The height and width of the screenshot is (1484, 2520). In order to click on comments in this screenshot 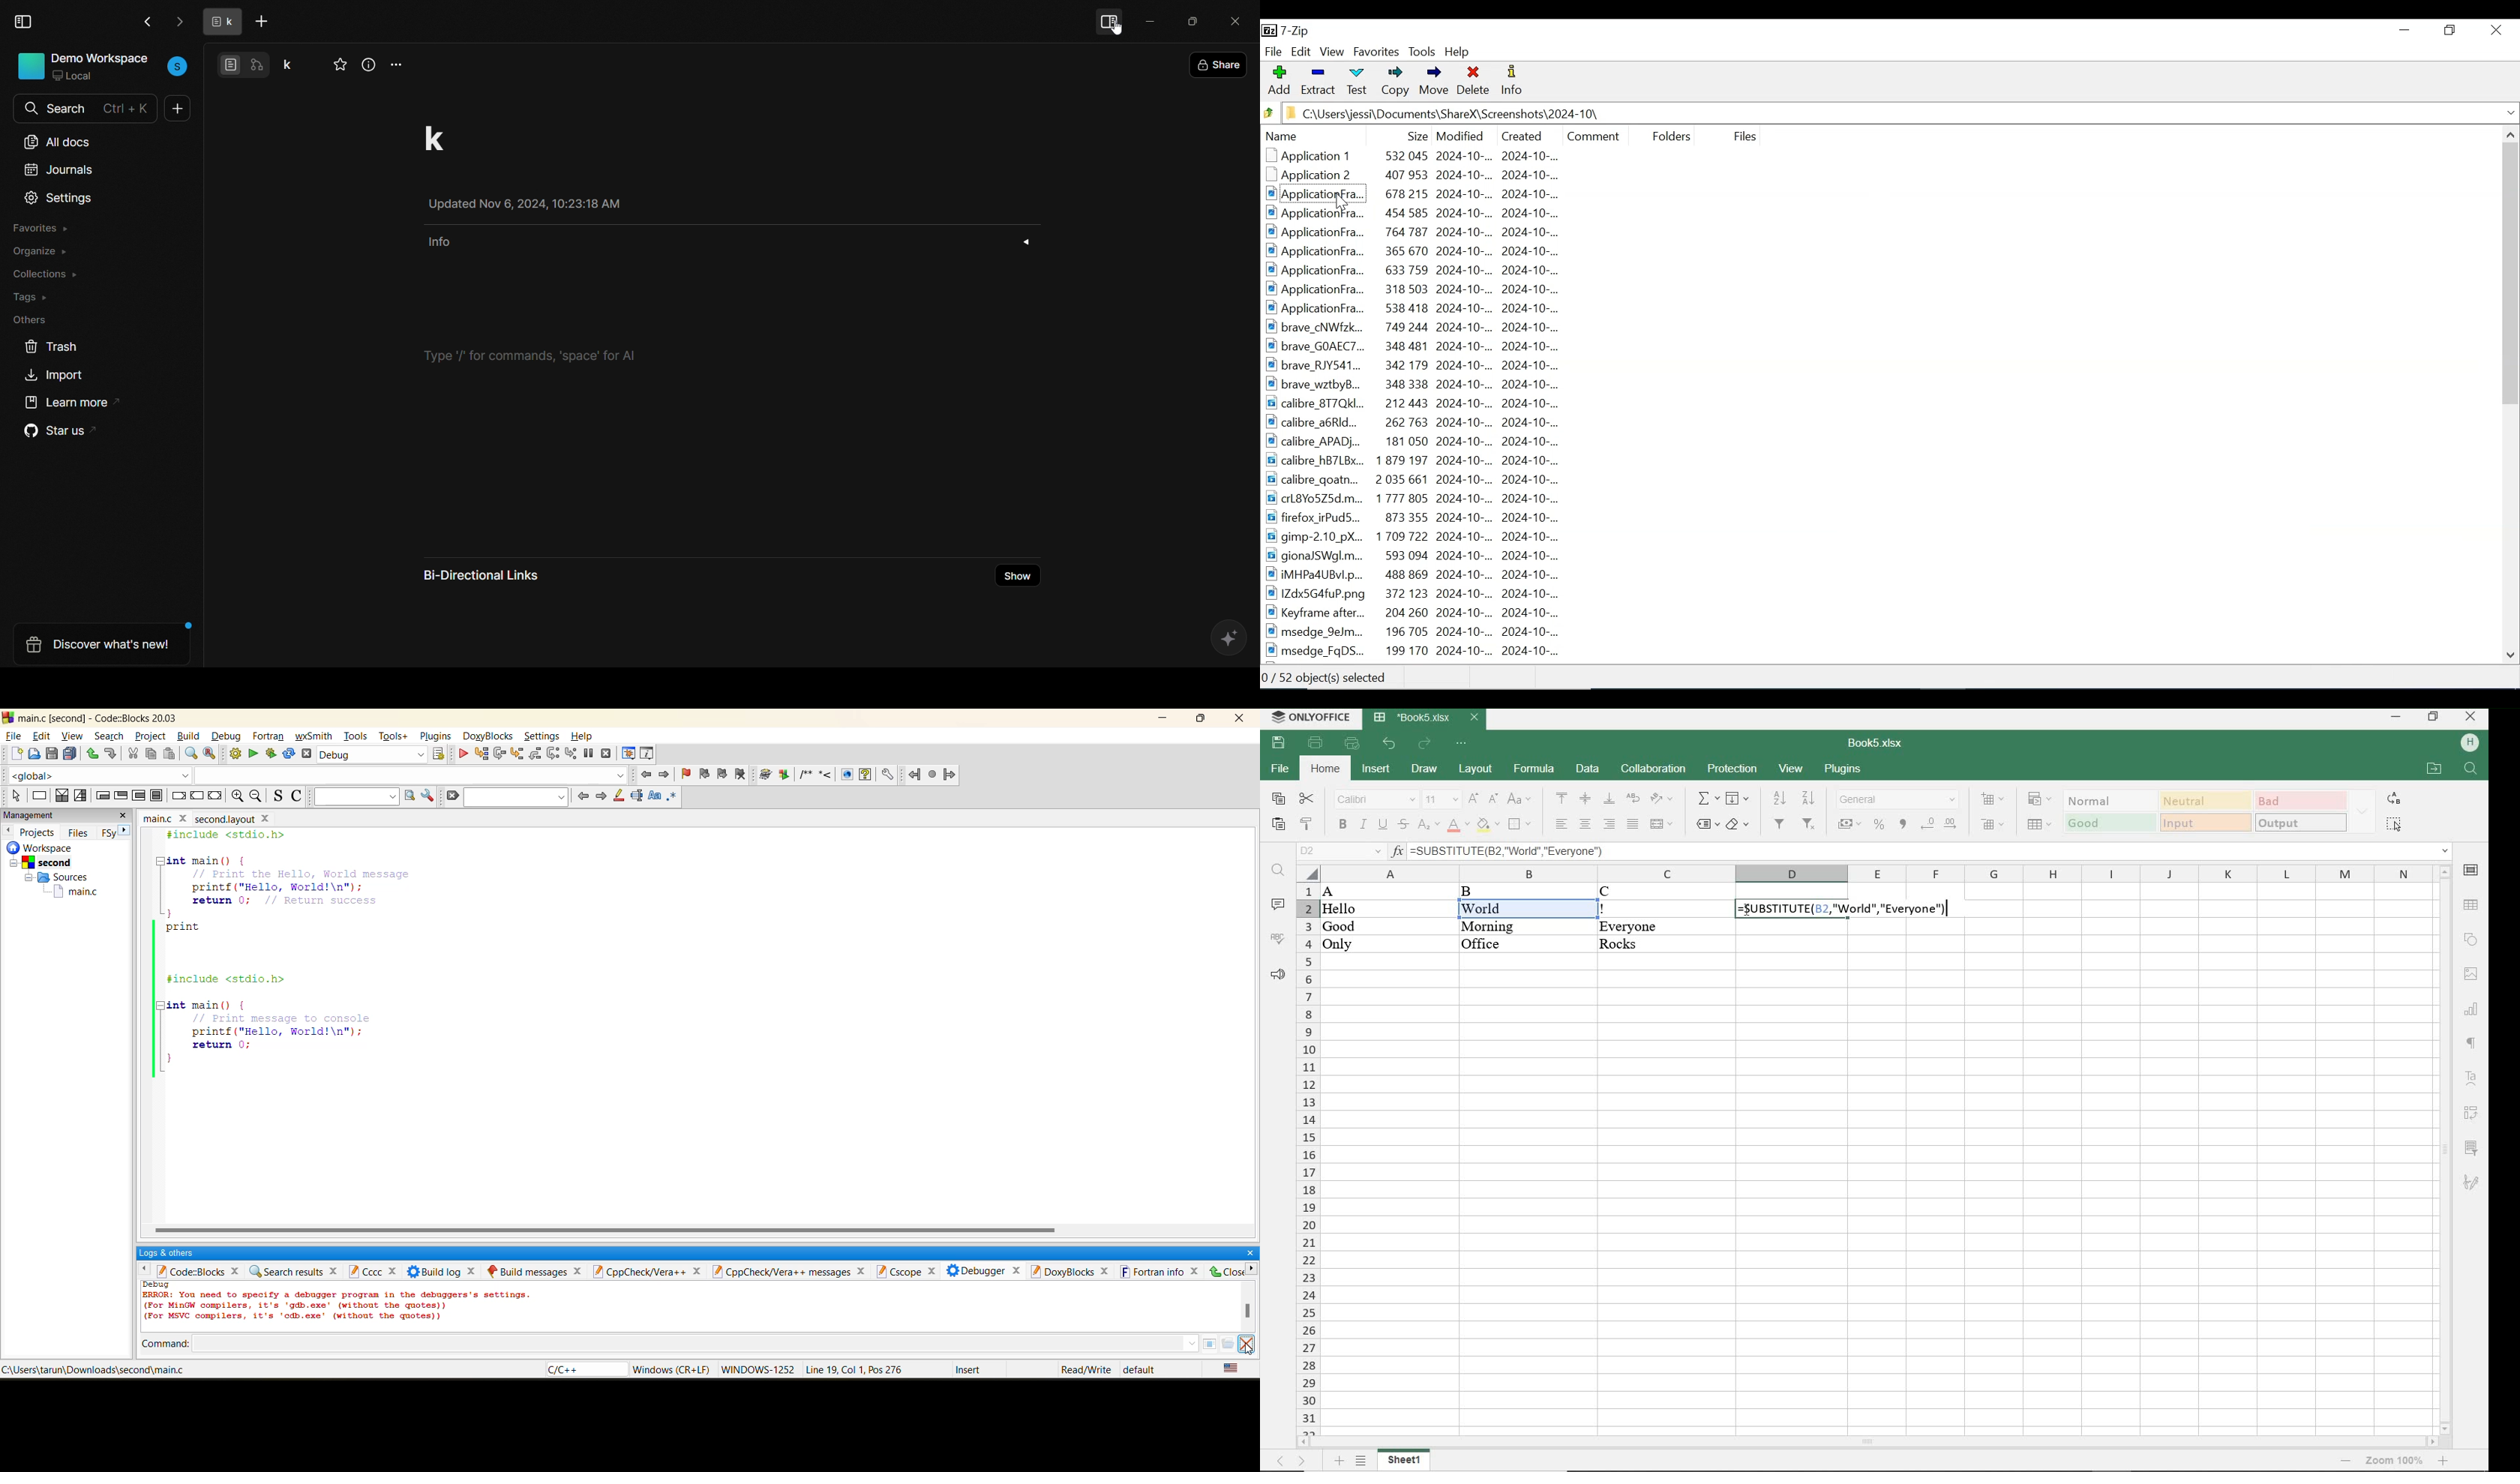, I will do `click(1278, 905)`.